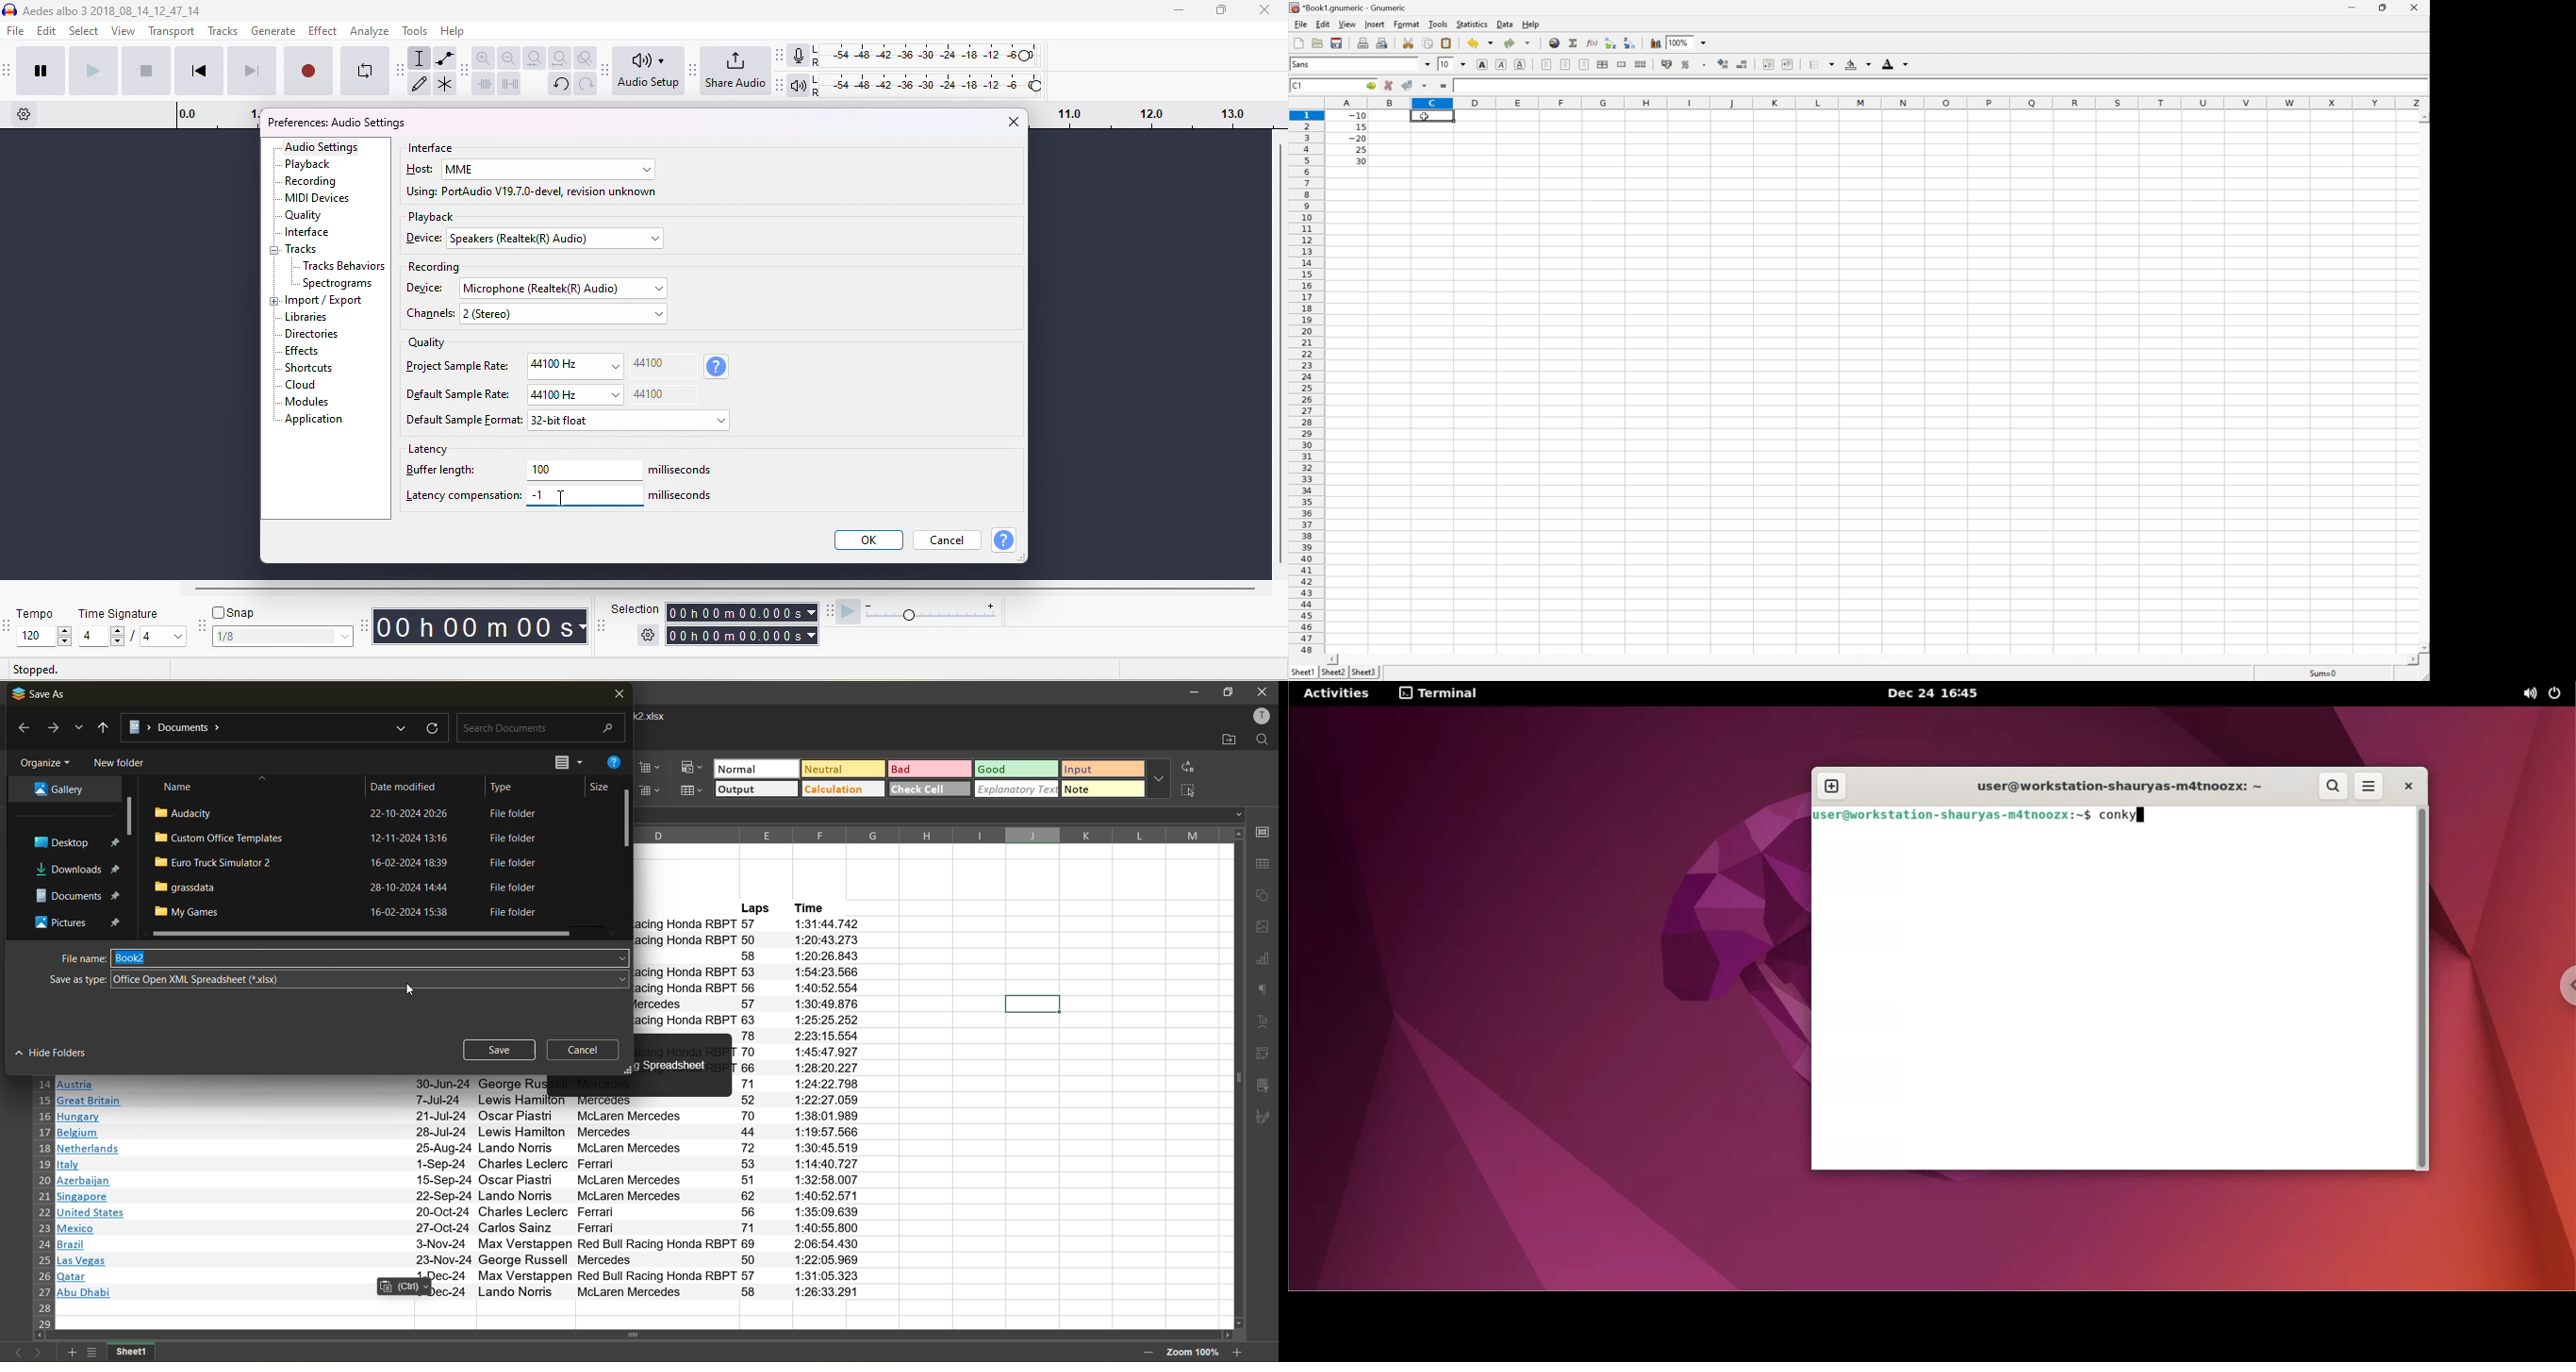  Describe the element at coordinates (431, 448) in the screenshot. I see `latency` at that location.